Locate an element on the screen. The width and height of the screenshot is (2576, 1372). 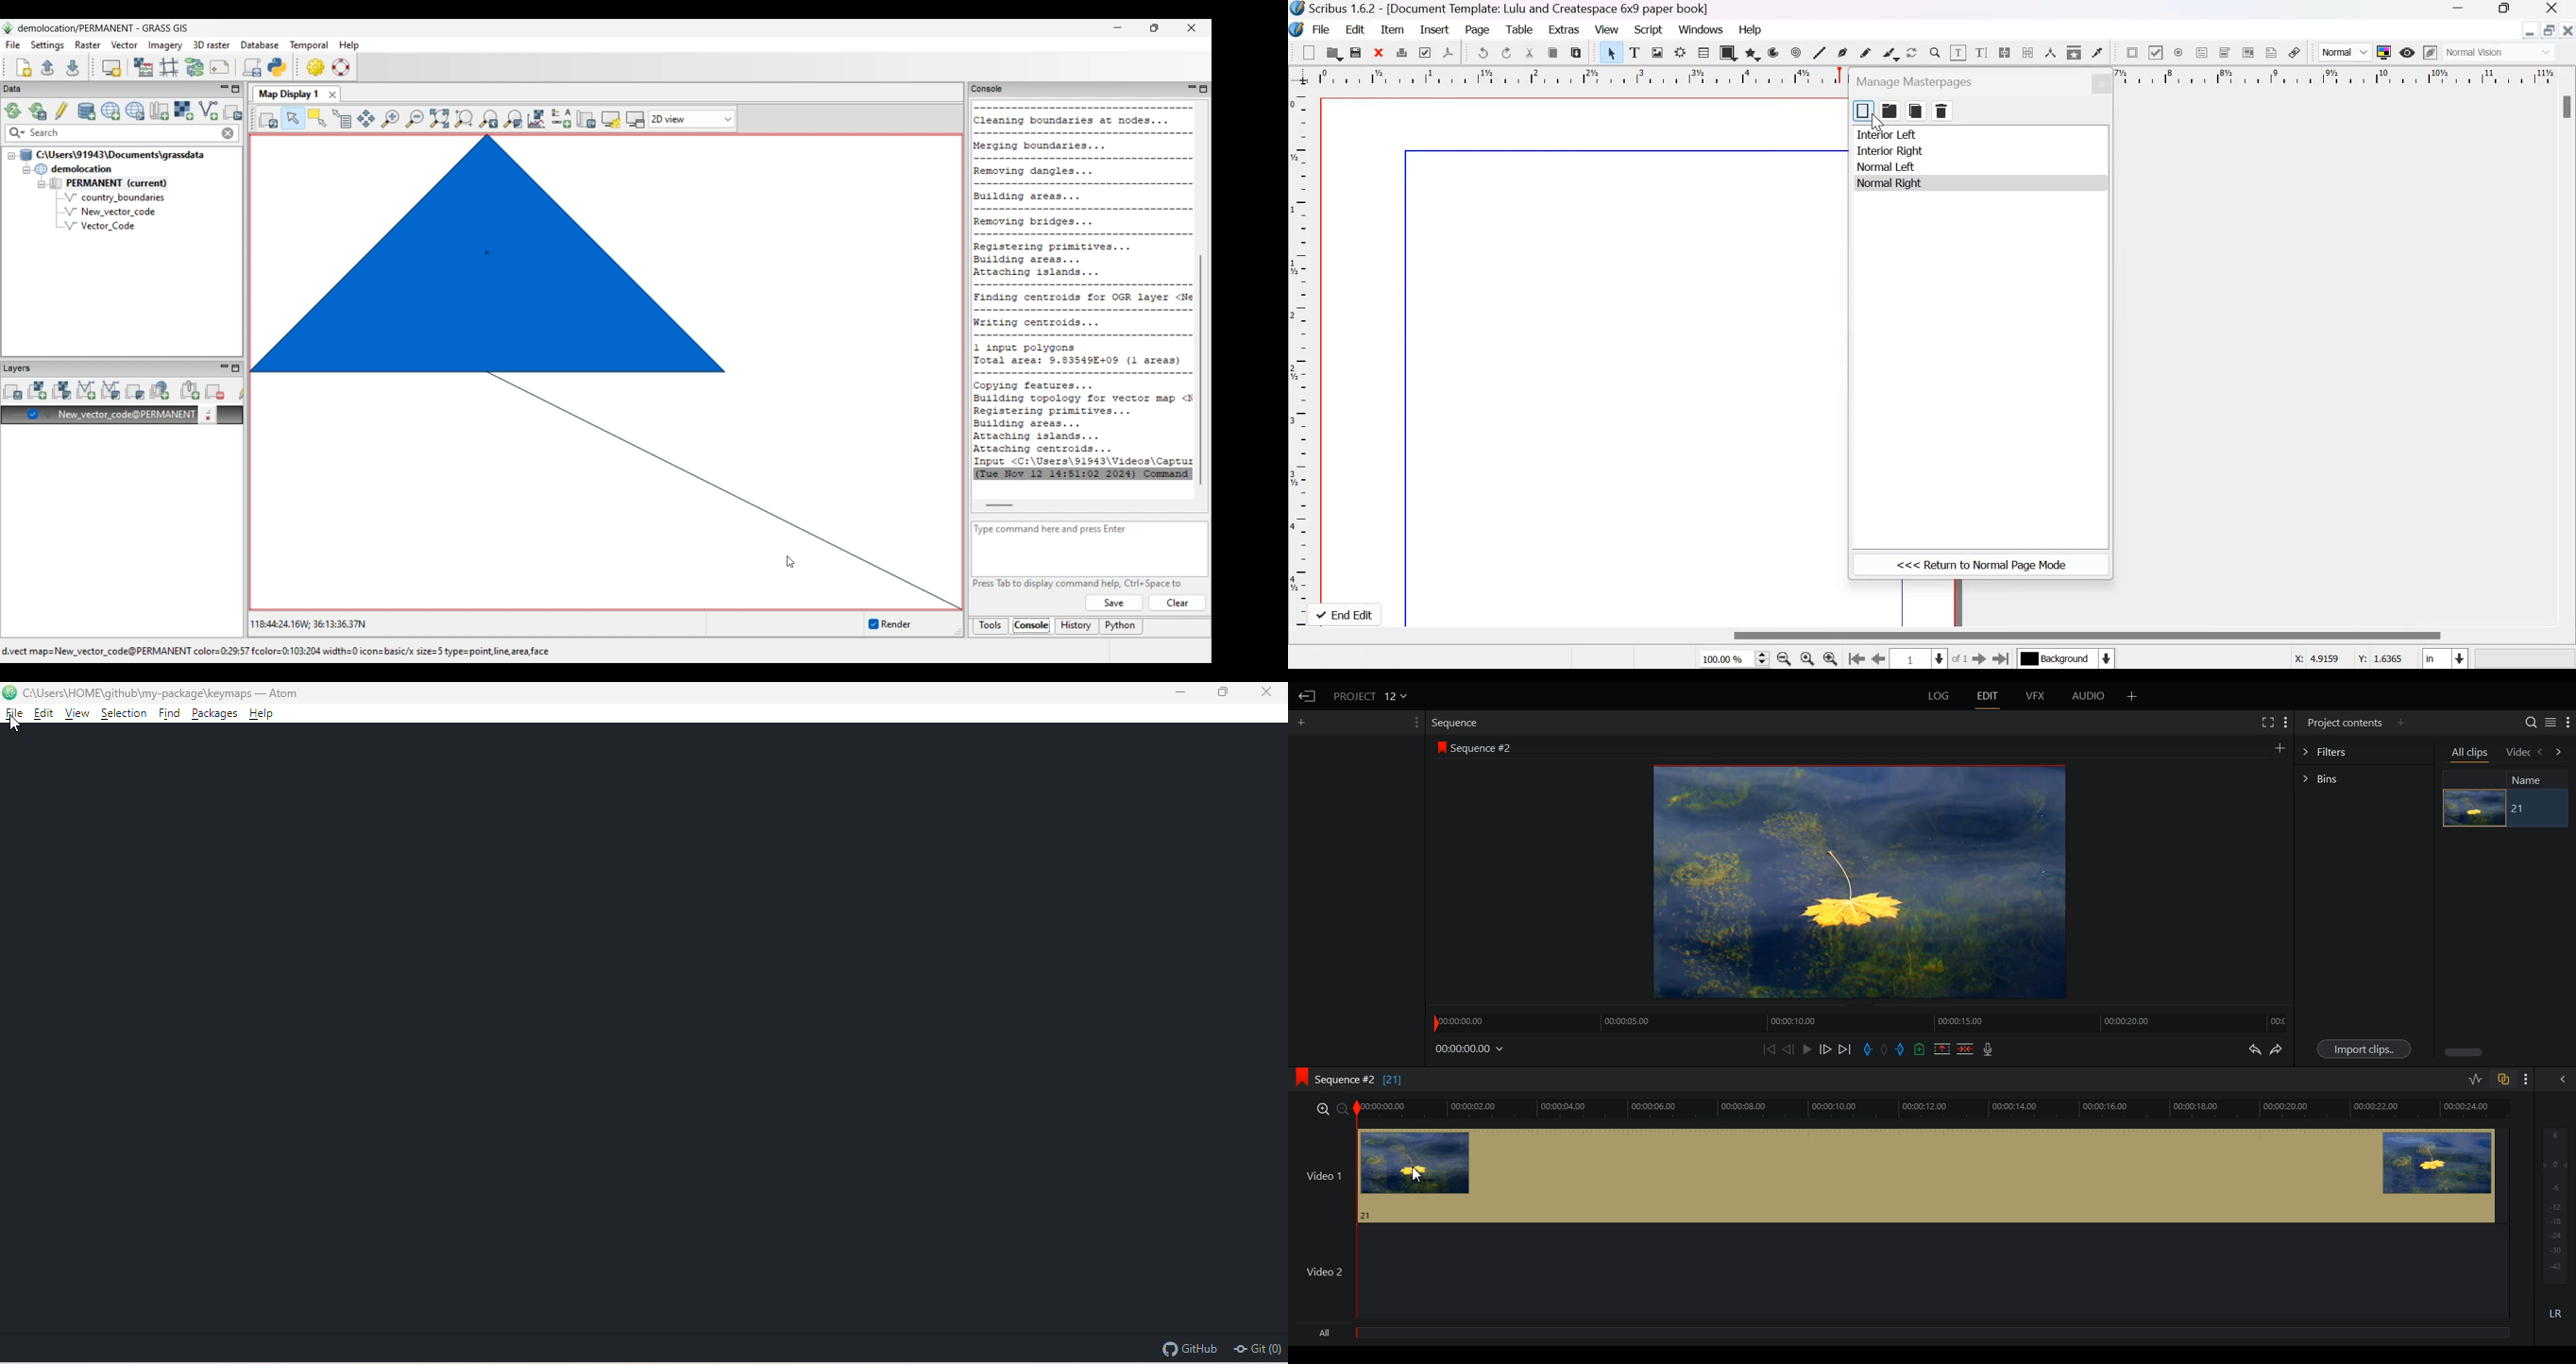
Show Setting Menu is located at coordinates (1412, 723).